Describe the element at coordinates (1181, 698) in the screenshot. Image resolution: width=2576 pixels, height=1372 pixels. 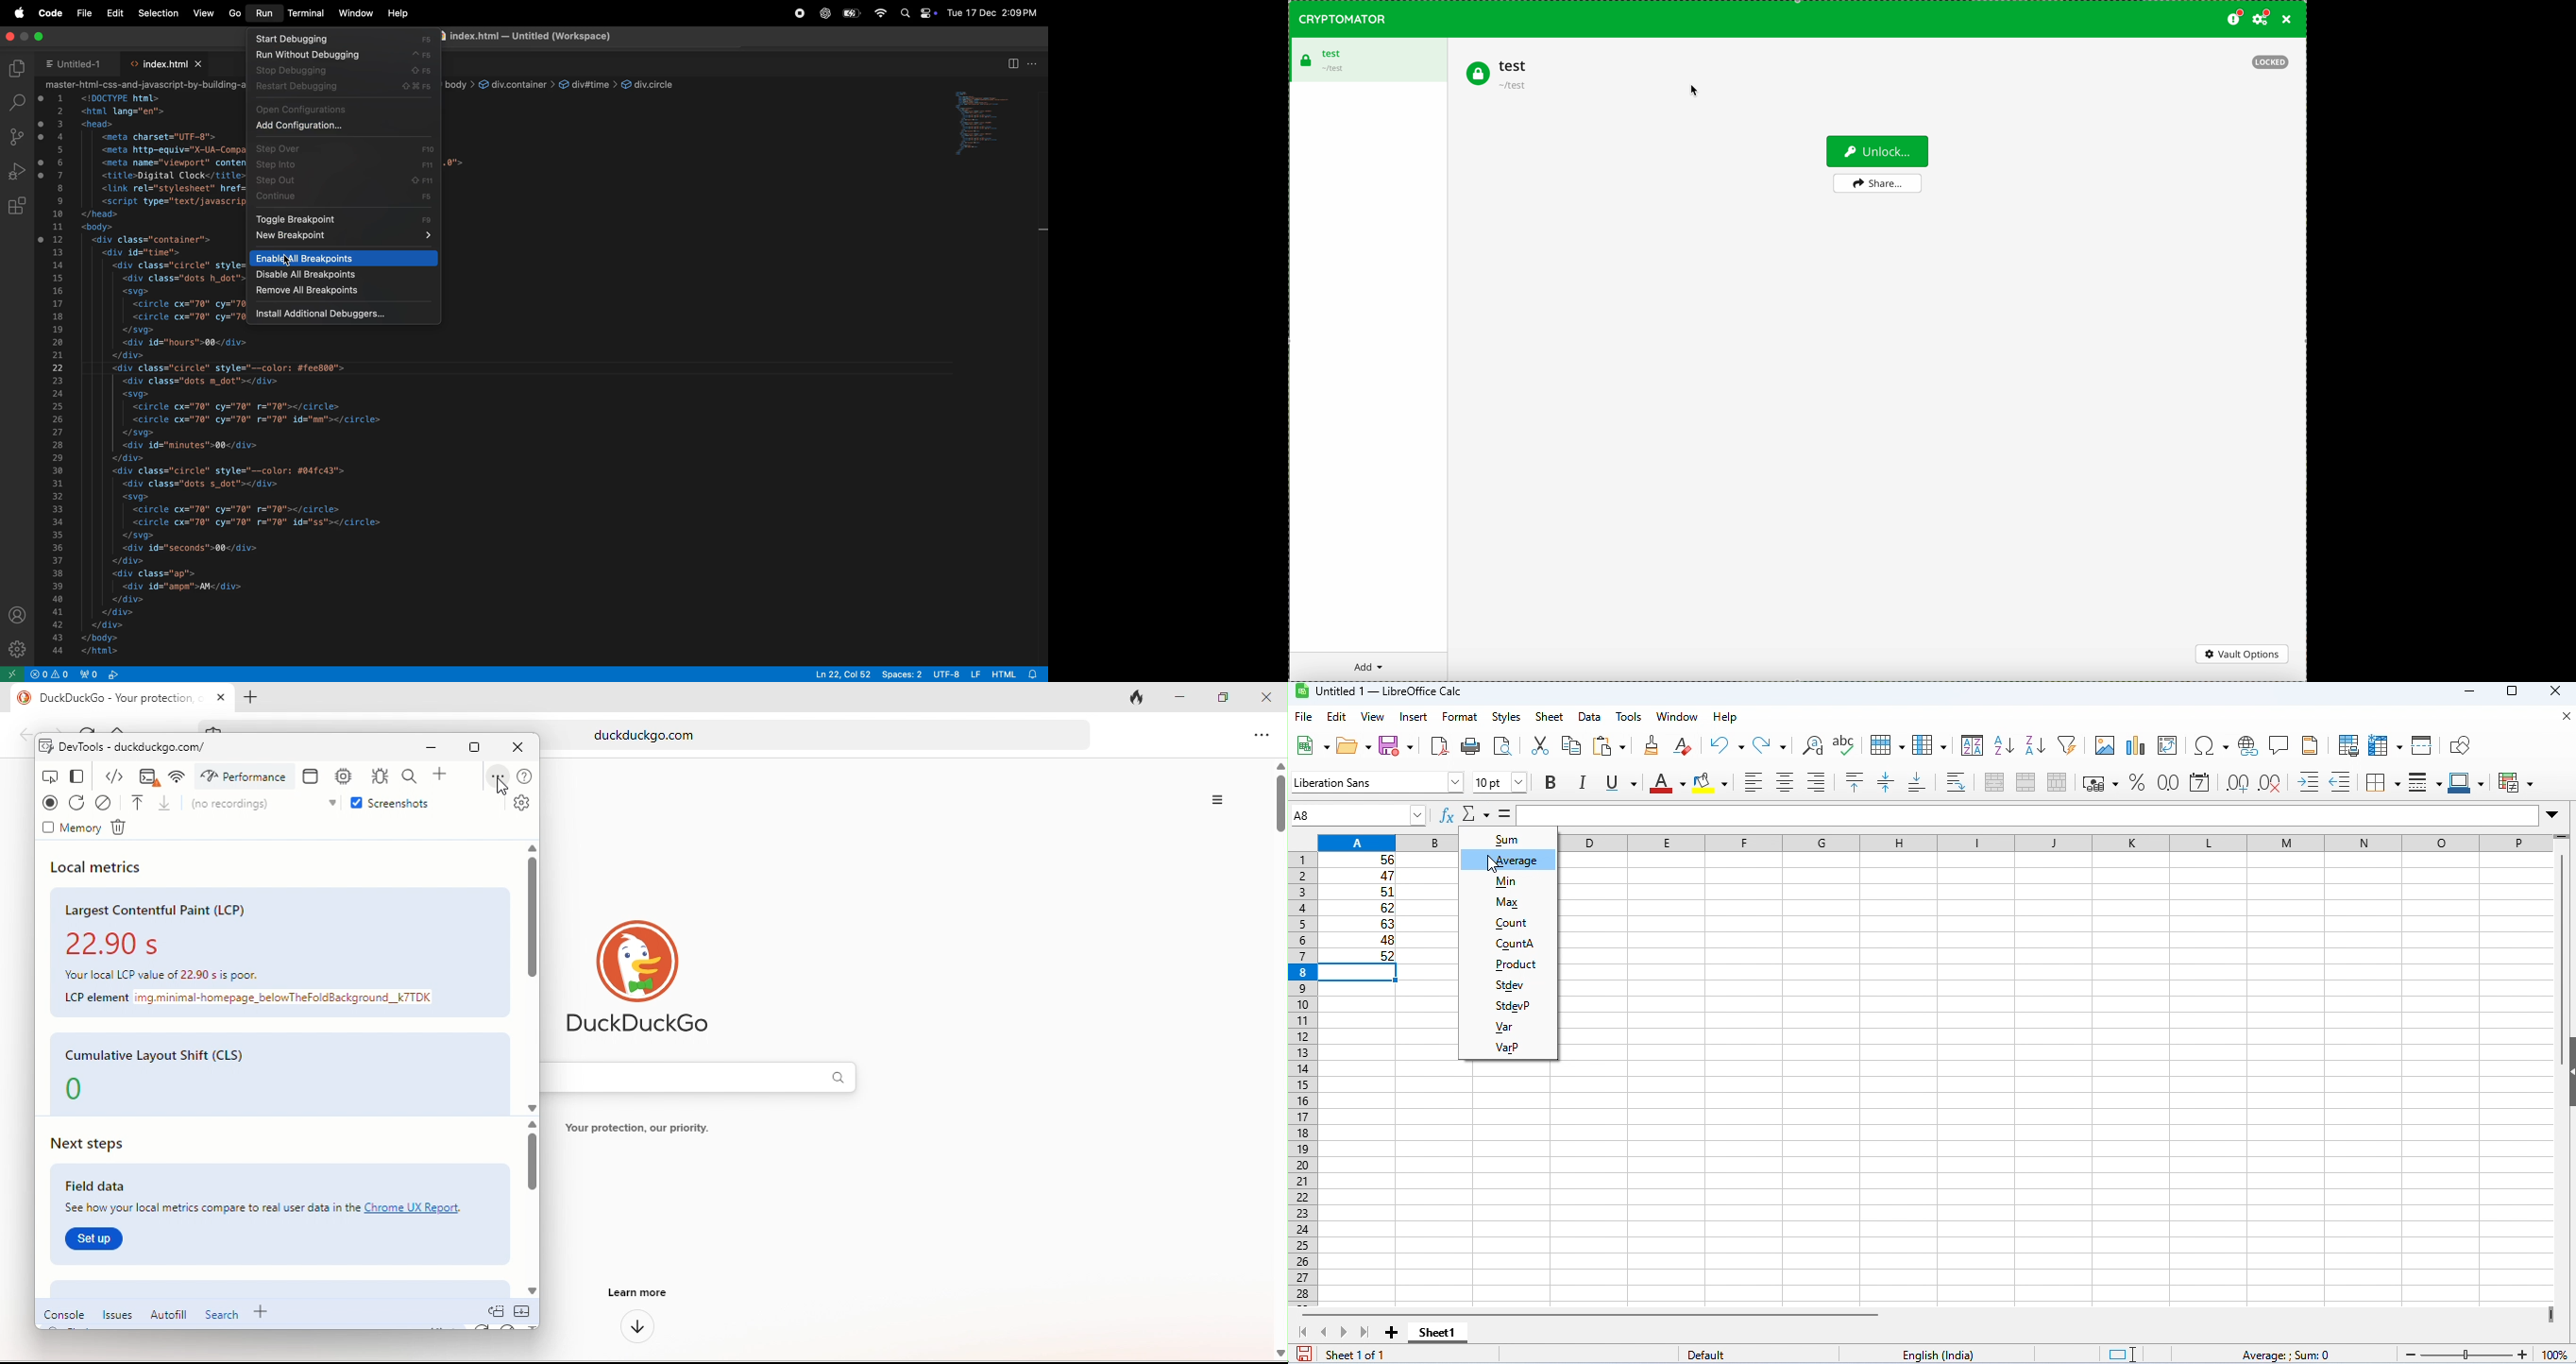
I see `minimize` at that location.